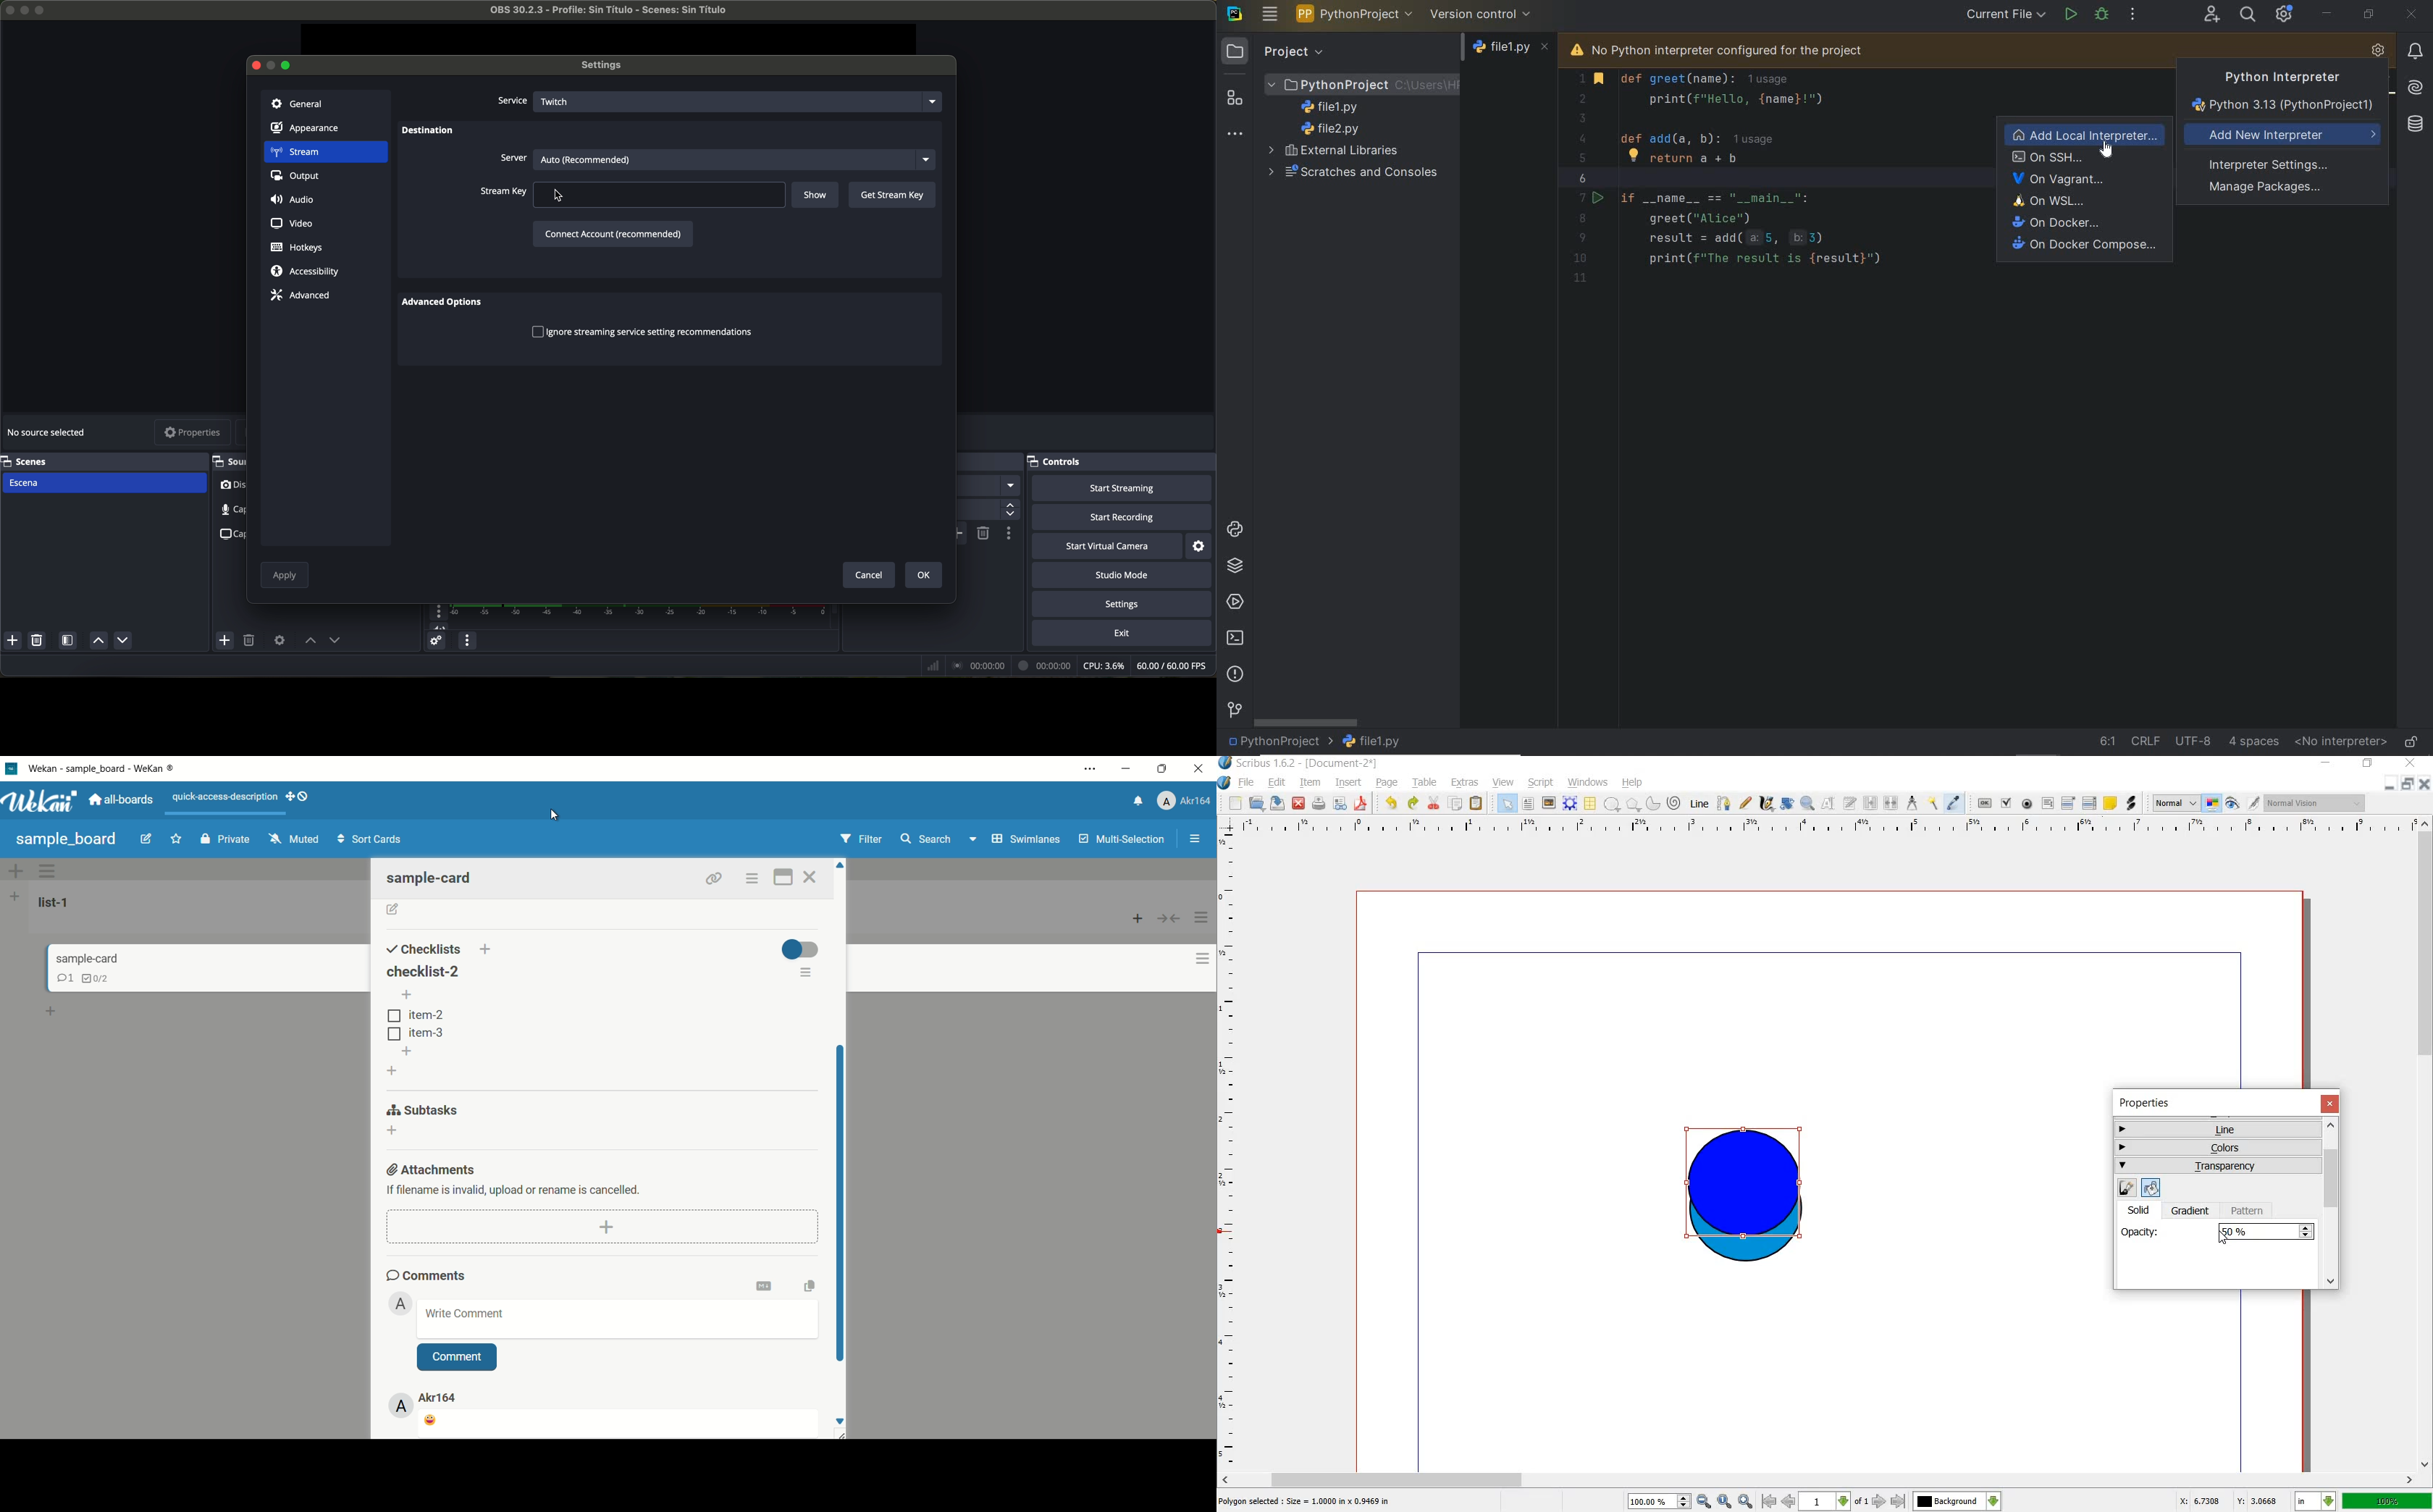 The height and width of the screenshot is (1512, 2436). Describe the element at coordinates (711, 876) in the screenshot. I see `link` at that location.